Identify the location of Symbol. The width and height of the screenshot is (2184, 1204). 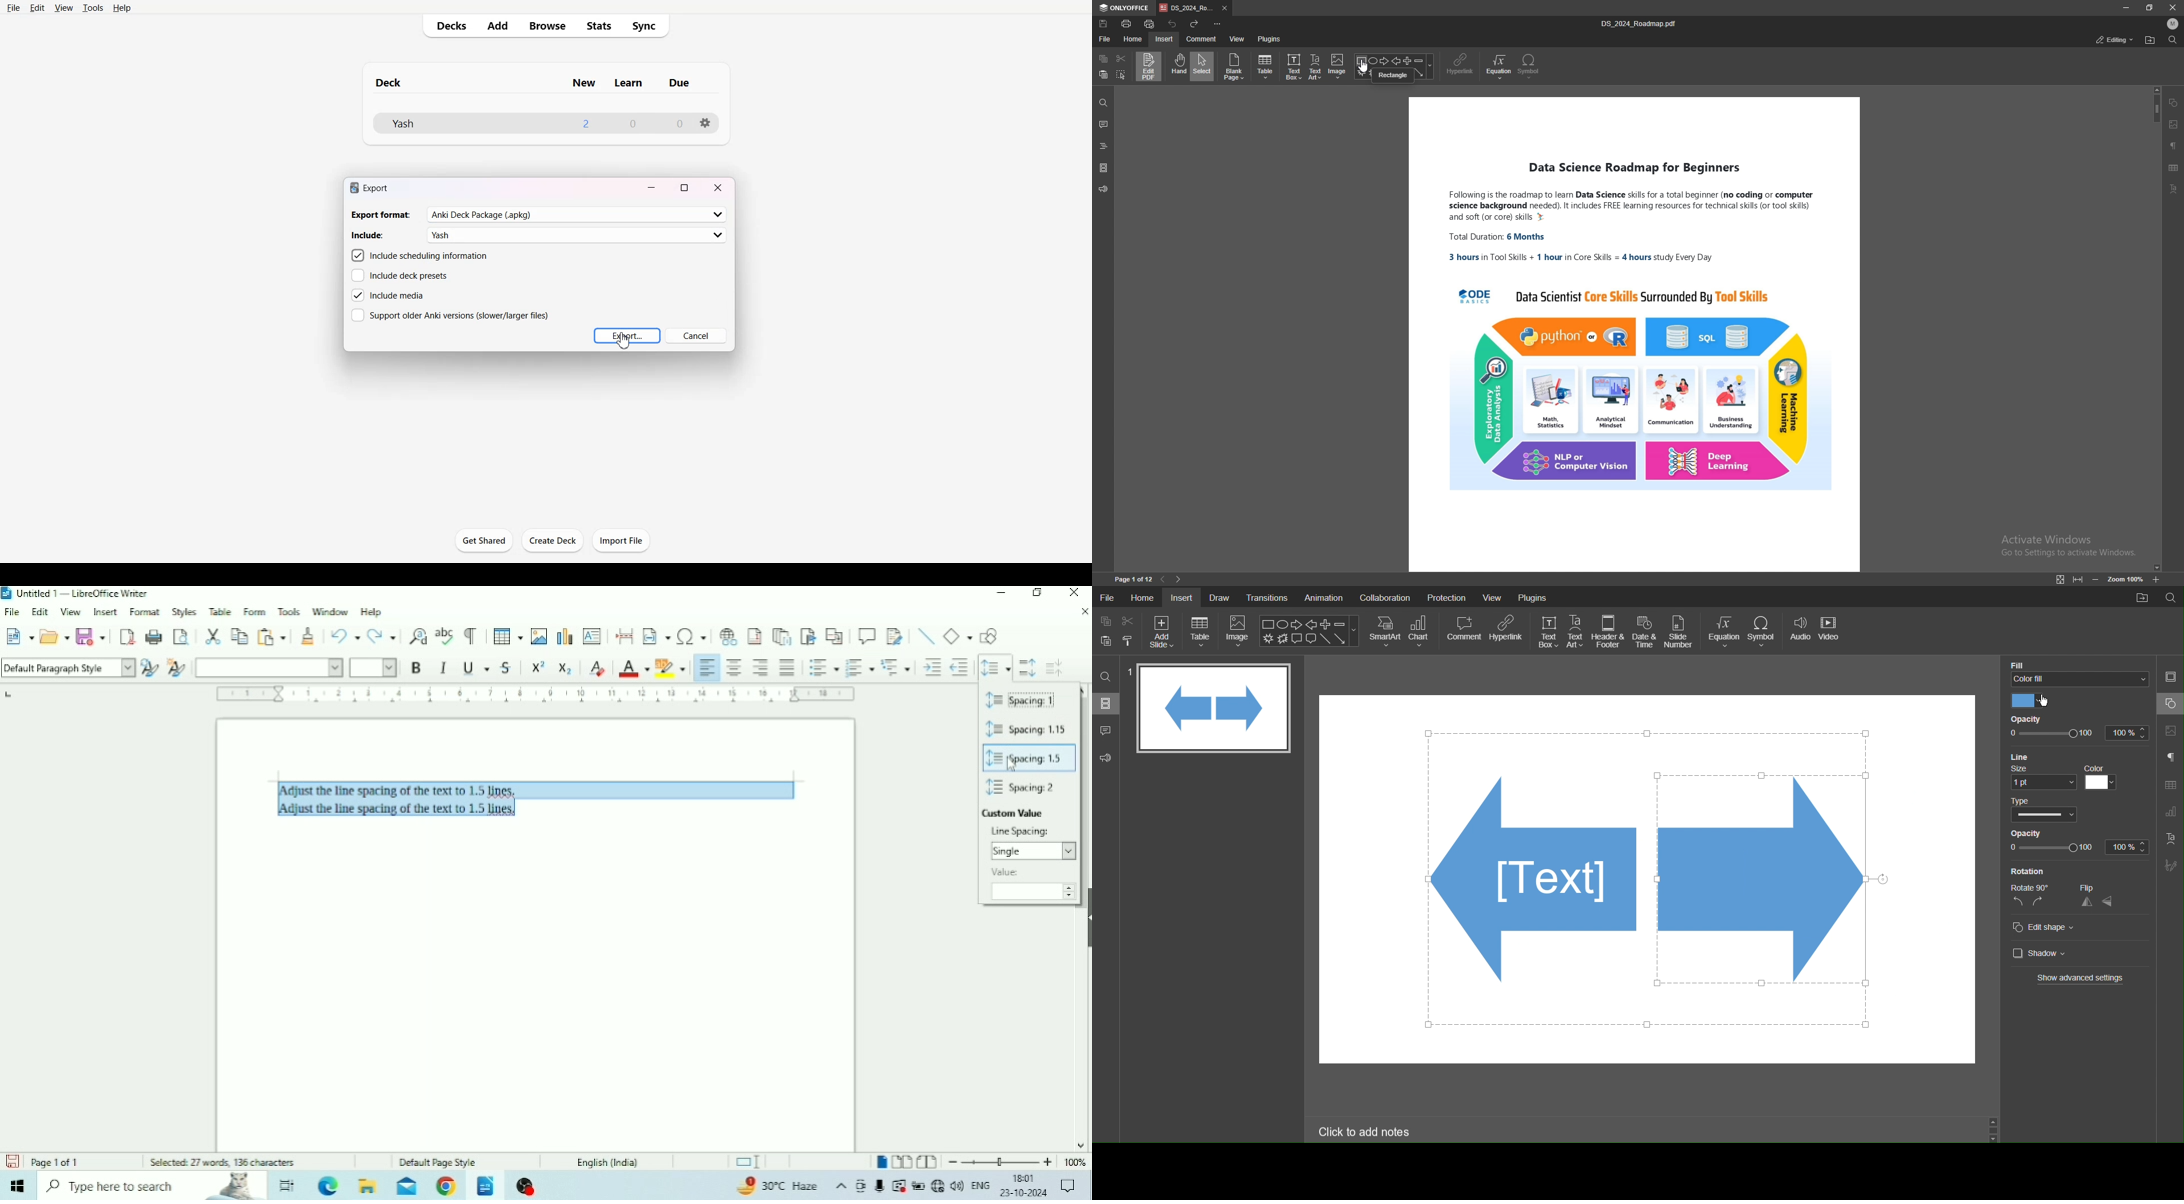
(1762, 631).